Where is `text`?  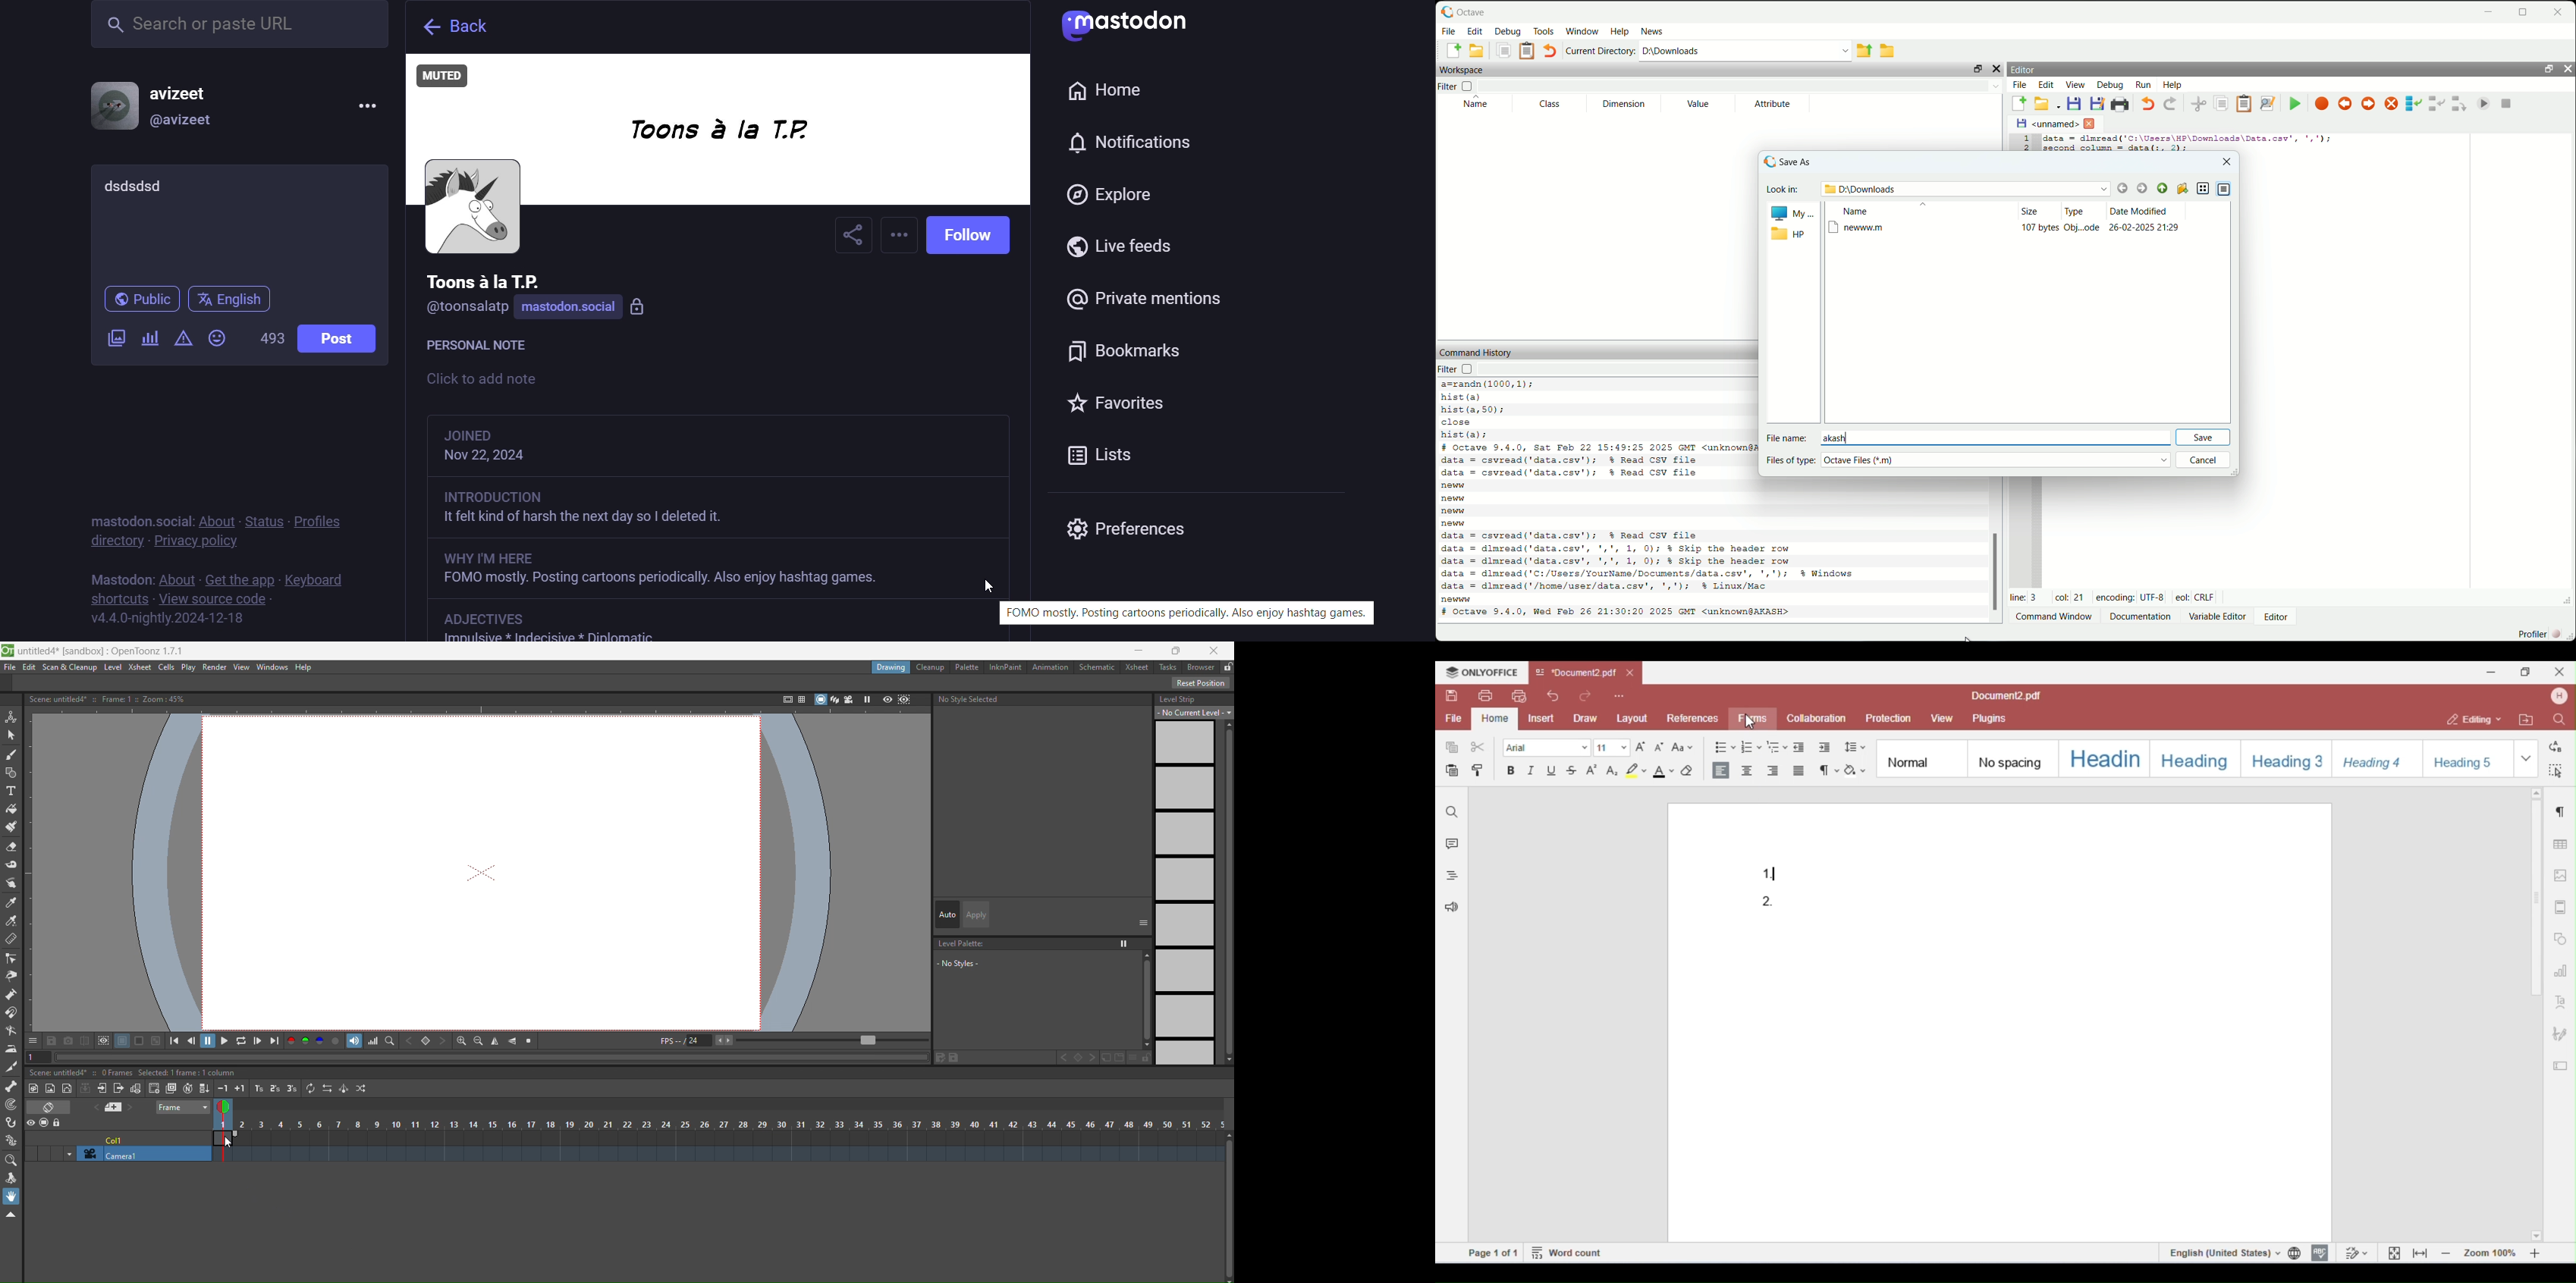 text is located at coordinates (137, 512).